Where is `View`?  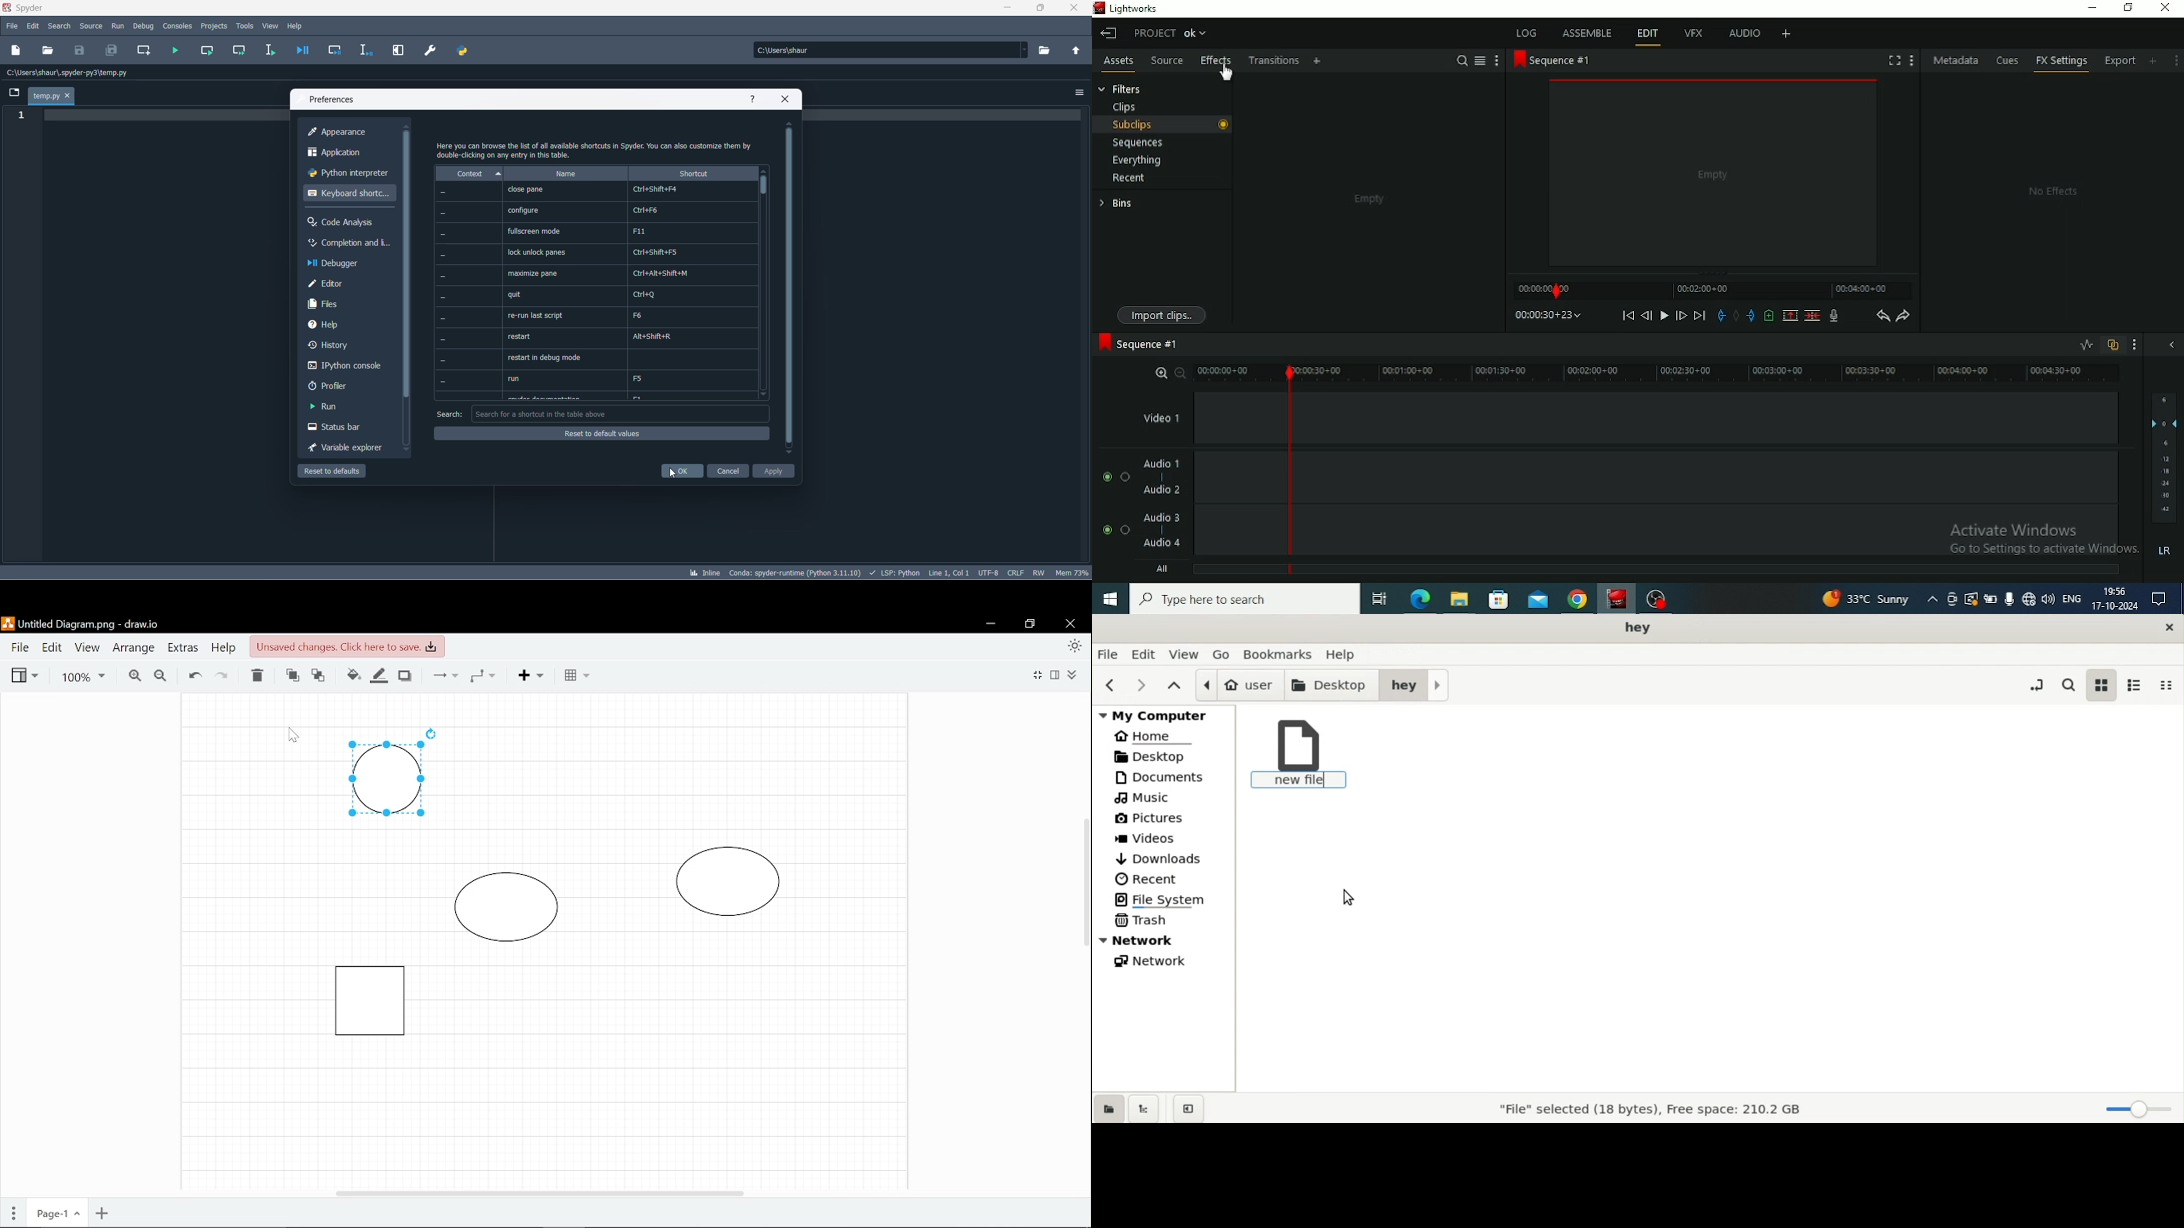 View is located at coordinates (85, 647).